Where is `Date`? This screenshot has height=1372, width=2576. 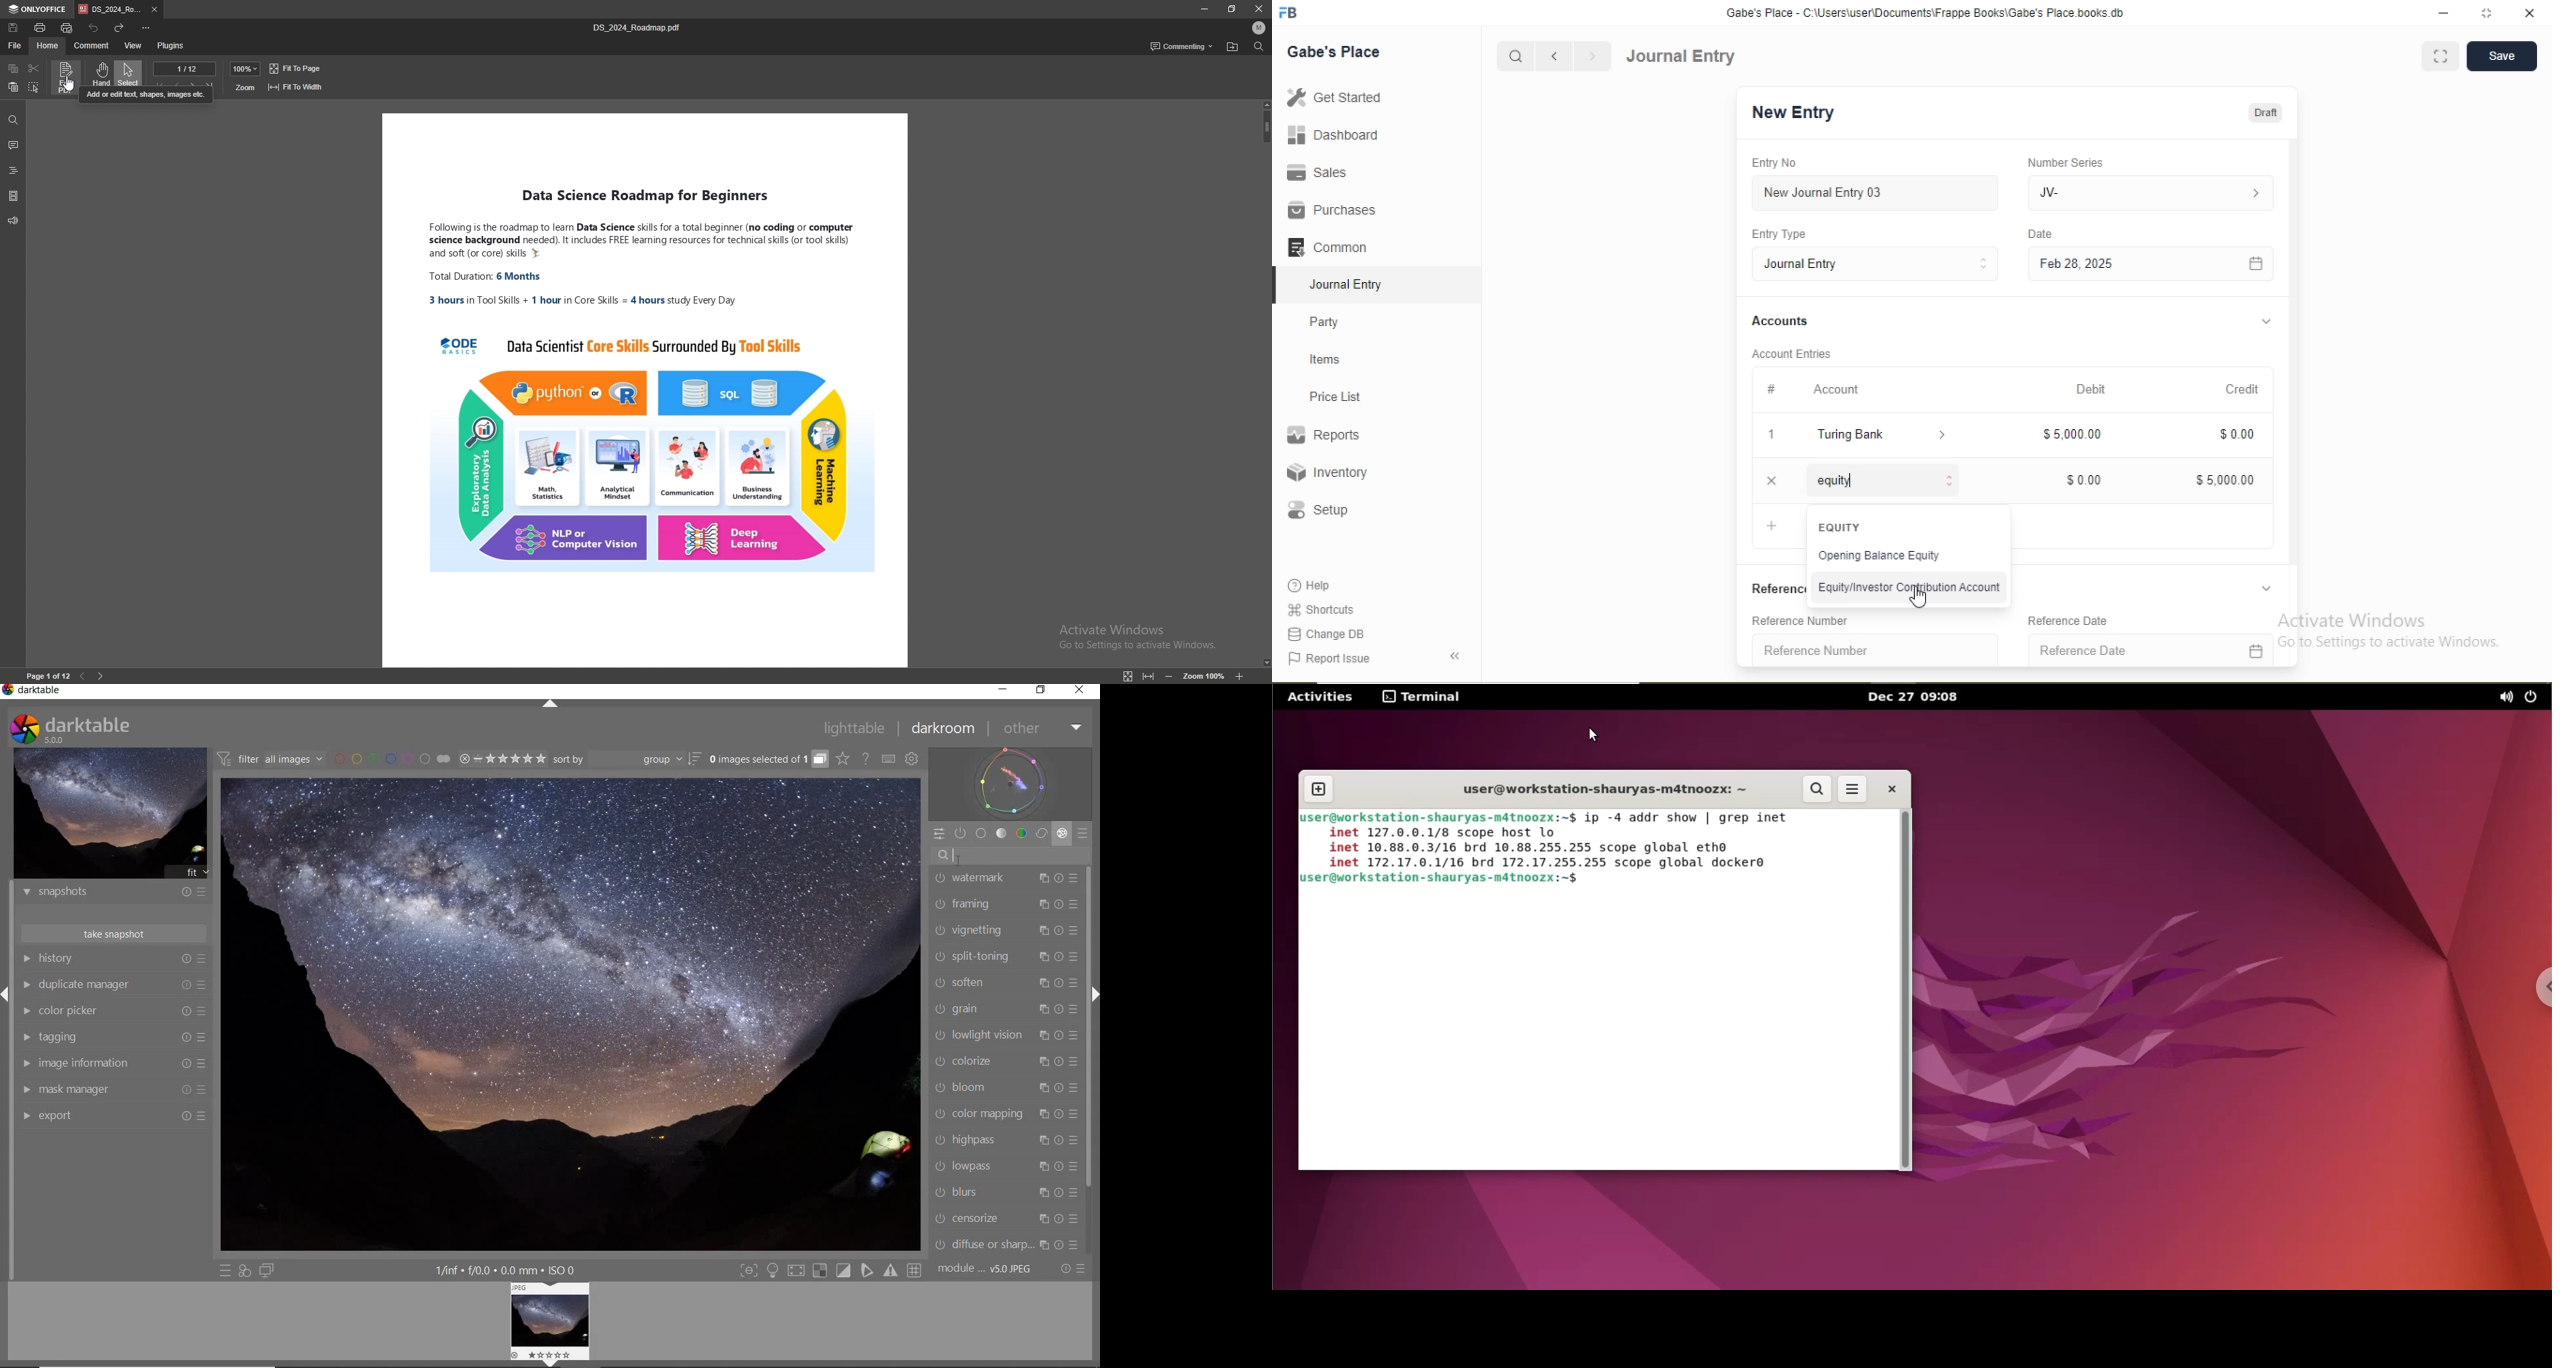
Date is located at coordinates (2039, 233).